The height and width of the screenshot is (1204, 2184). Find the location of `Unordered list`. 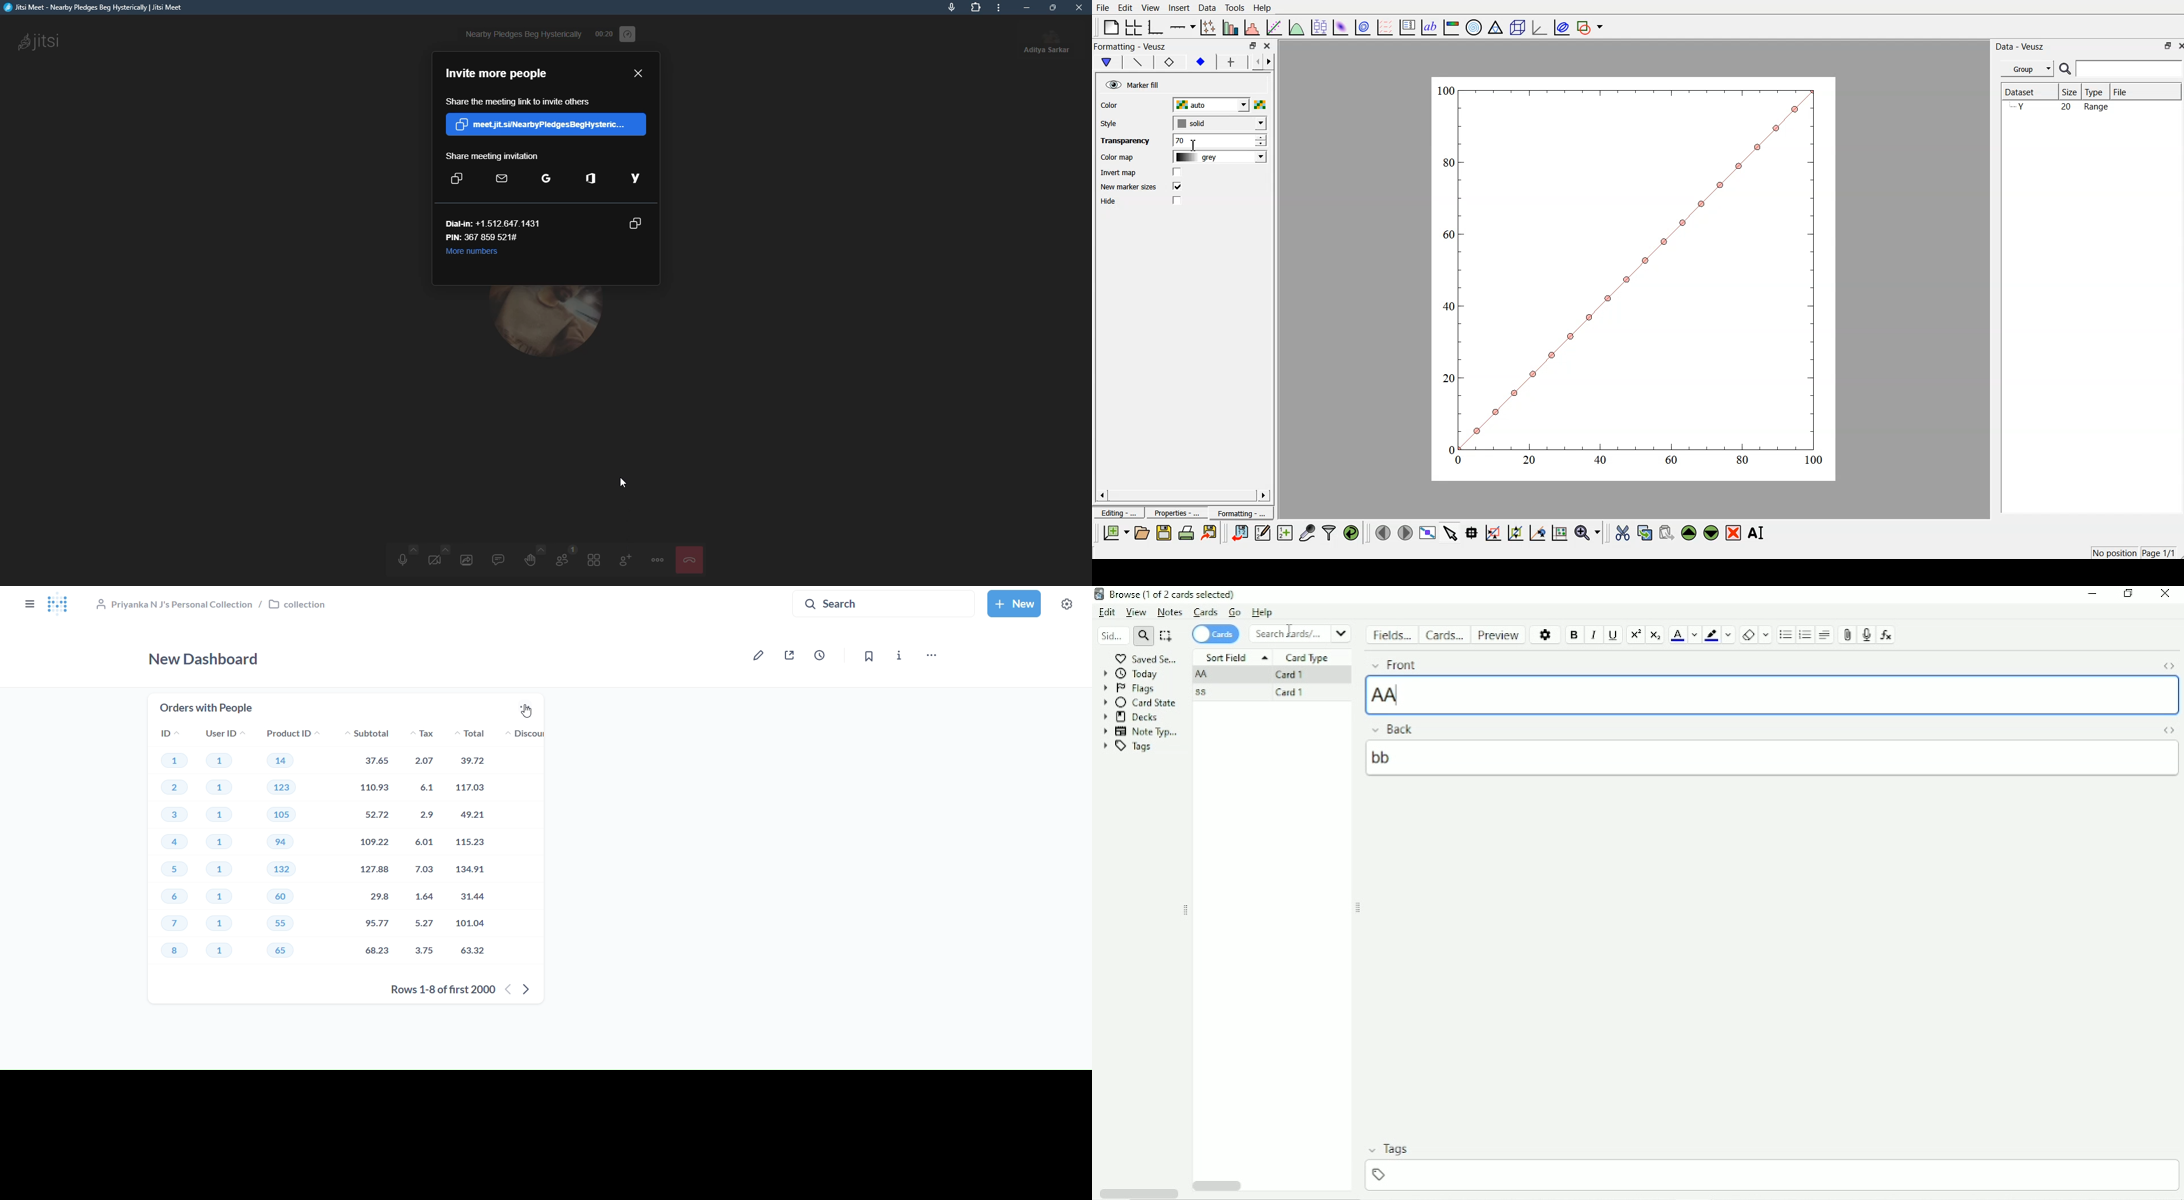

Unordered list is located at coordinates (1784, 635).